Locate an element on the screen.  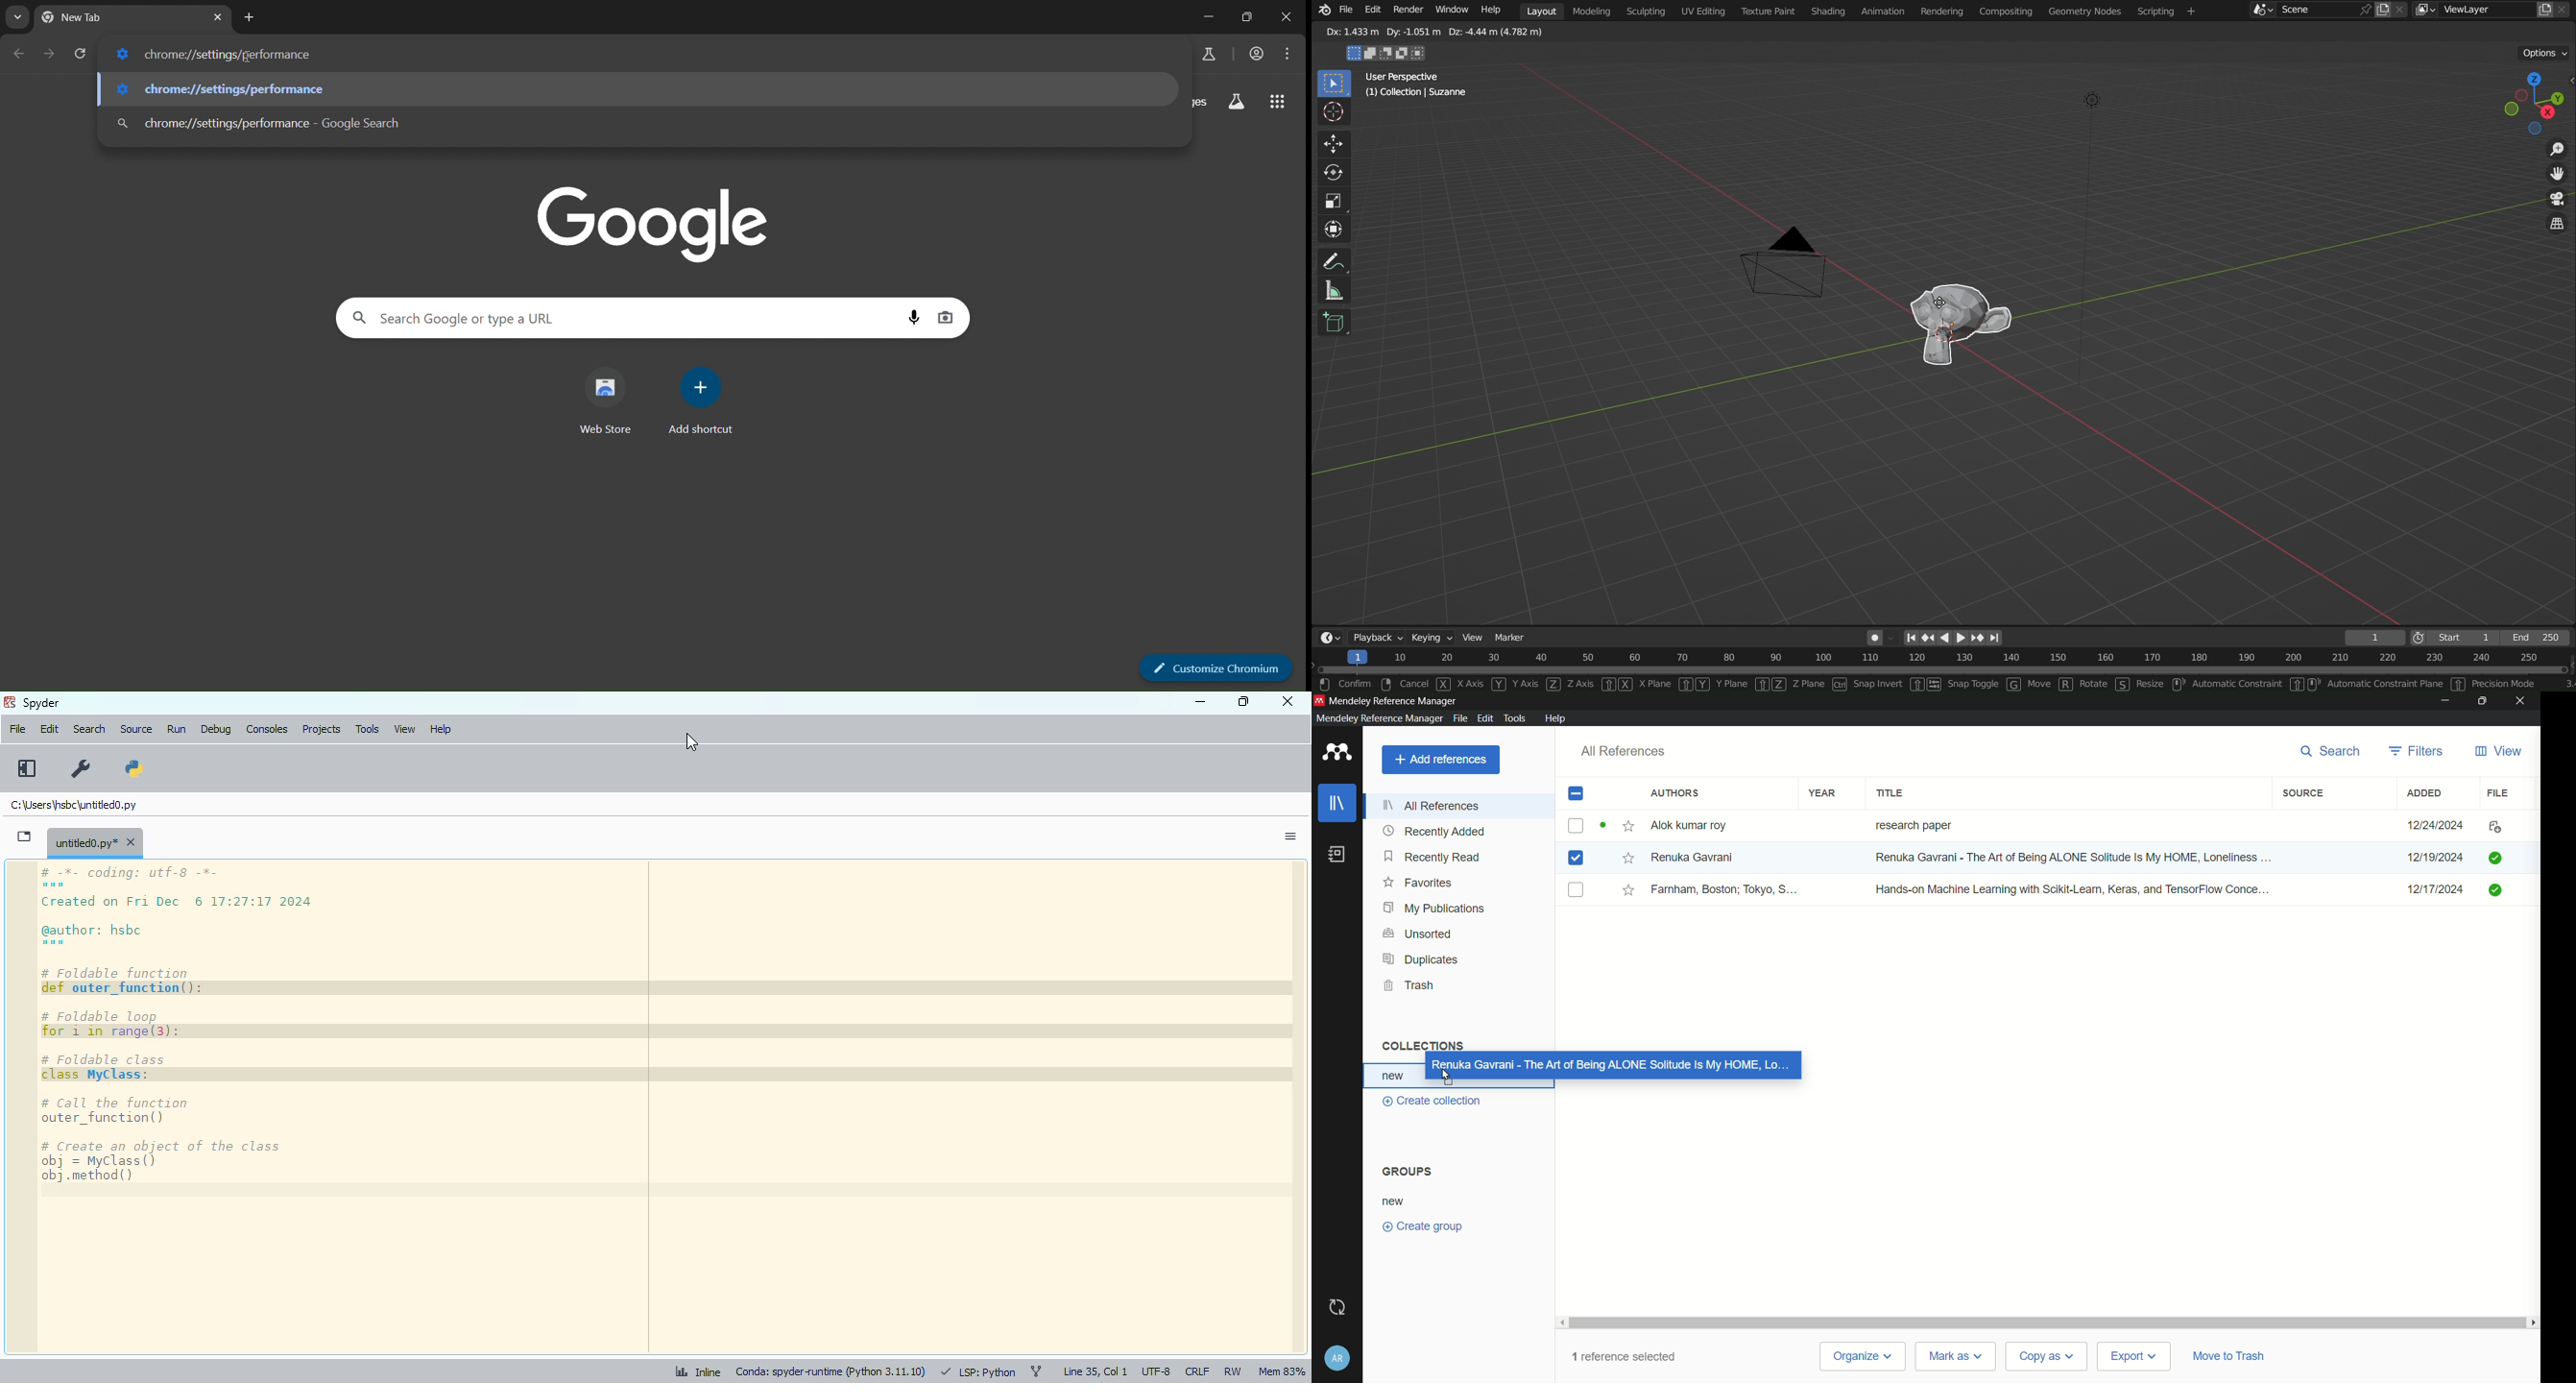
shift and Y is located at coordinates (1693, 684).